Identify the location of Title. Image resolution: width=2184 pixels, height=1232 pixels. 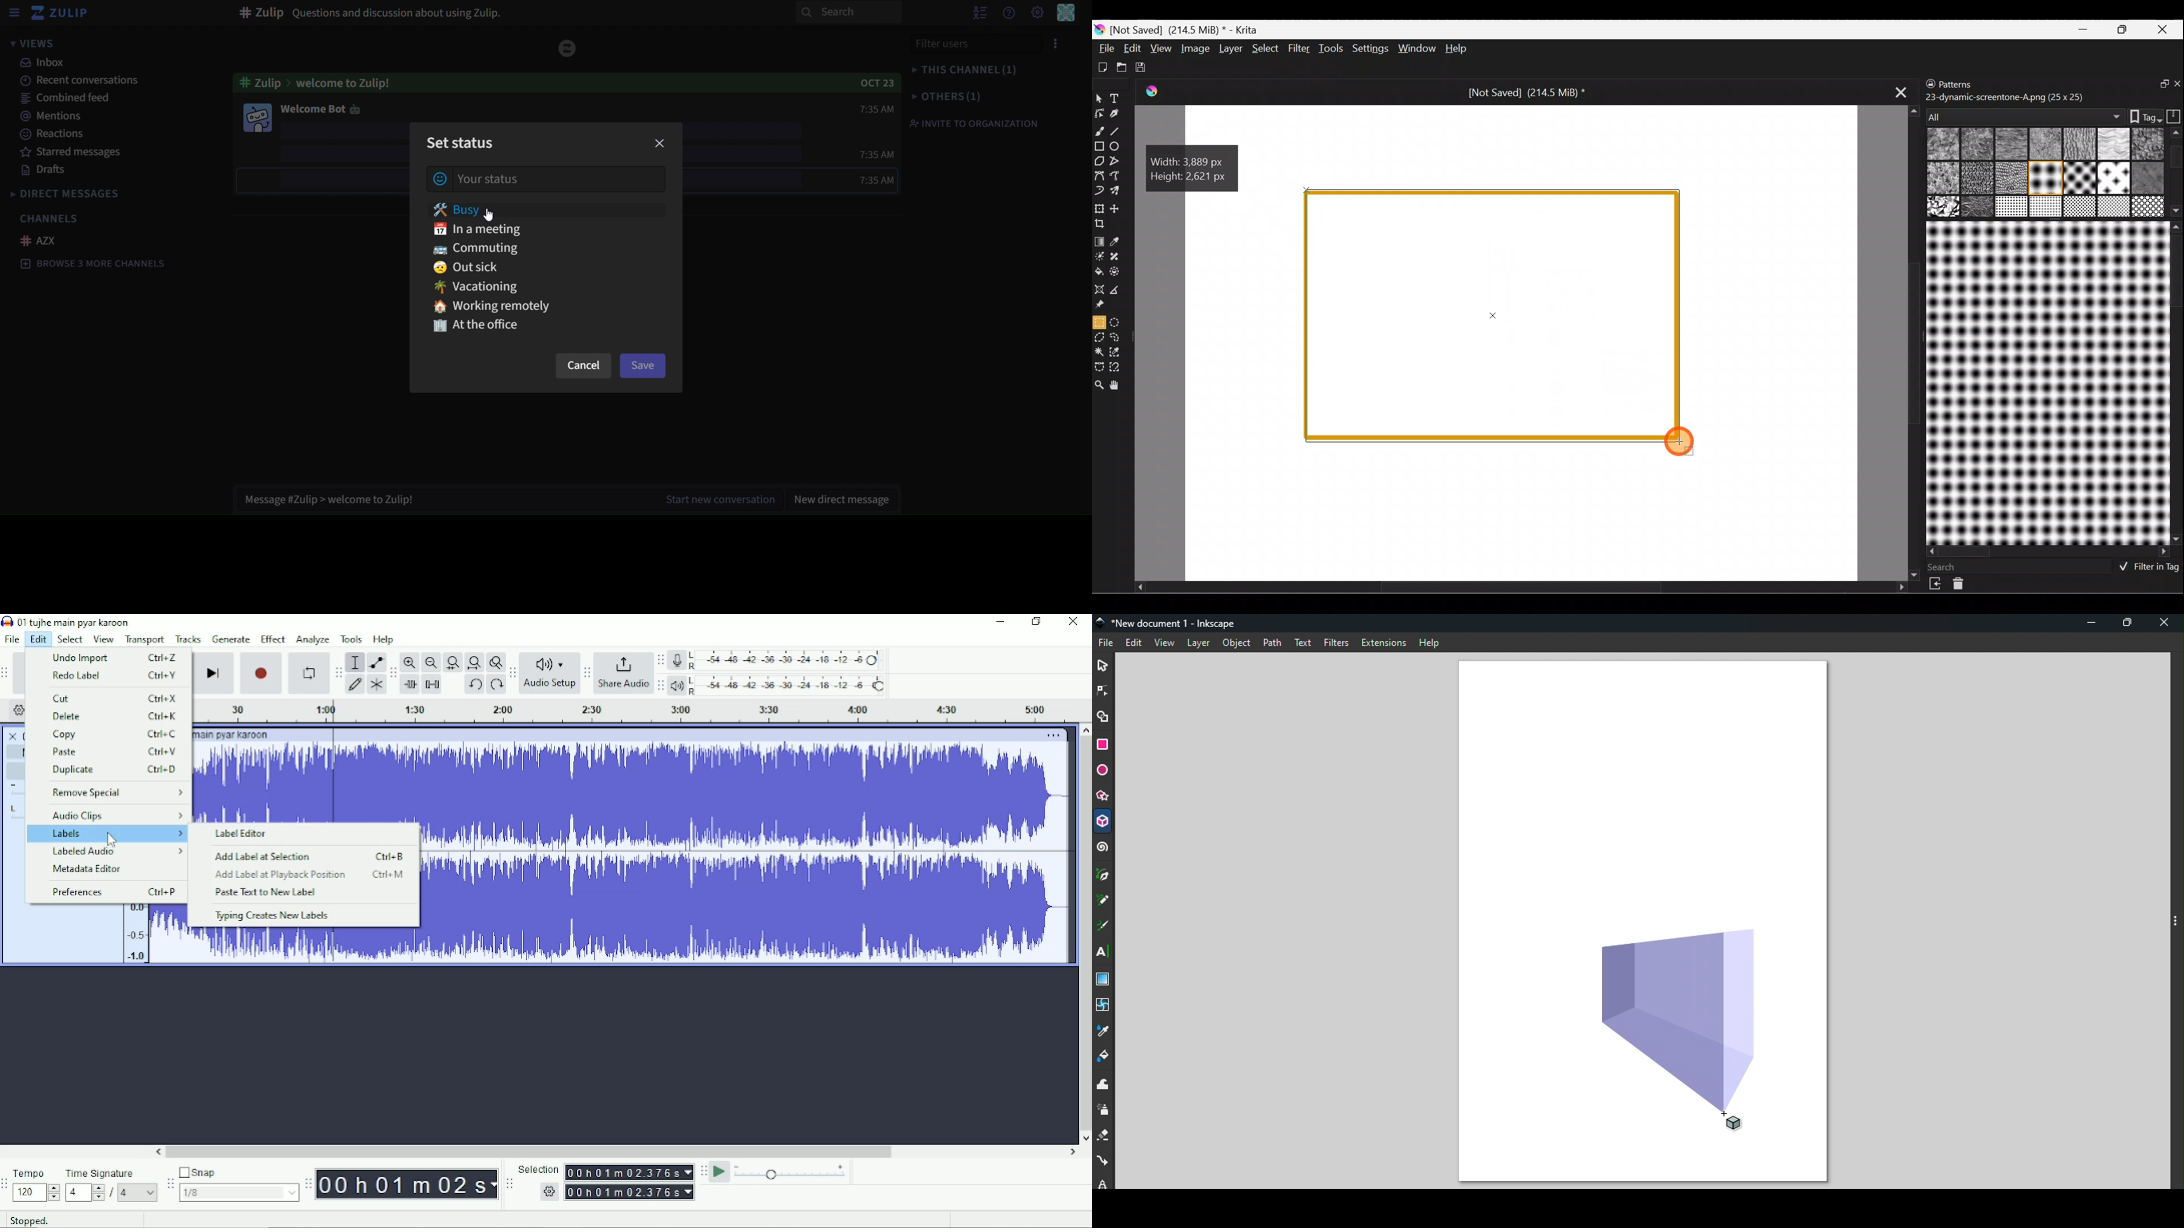
(67, 622).